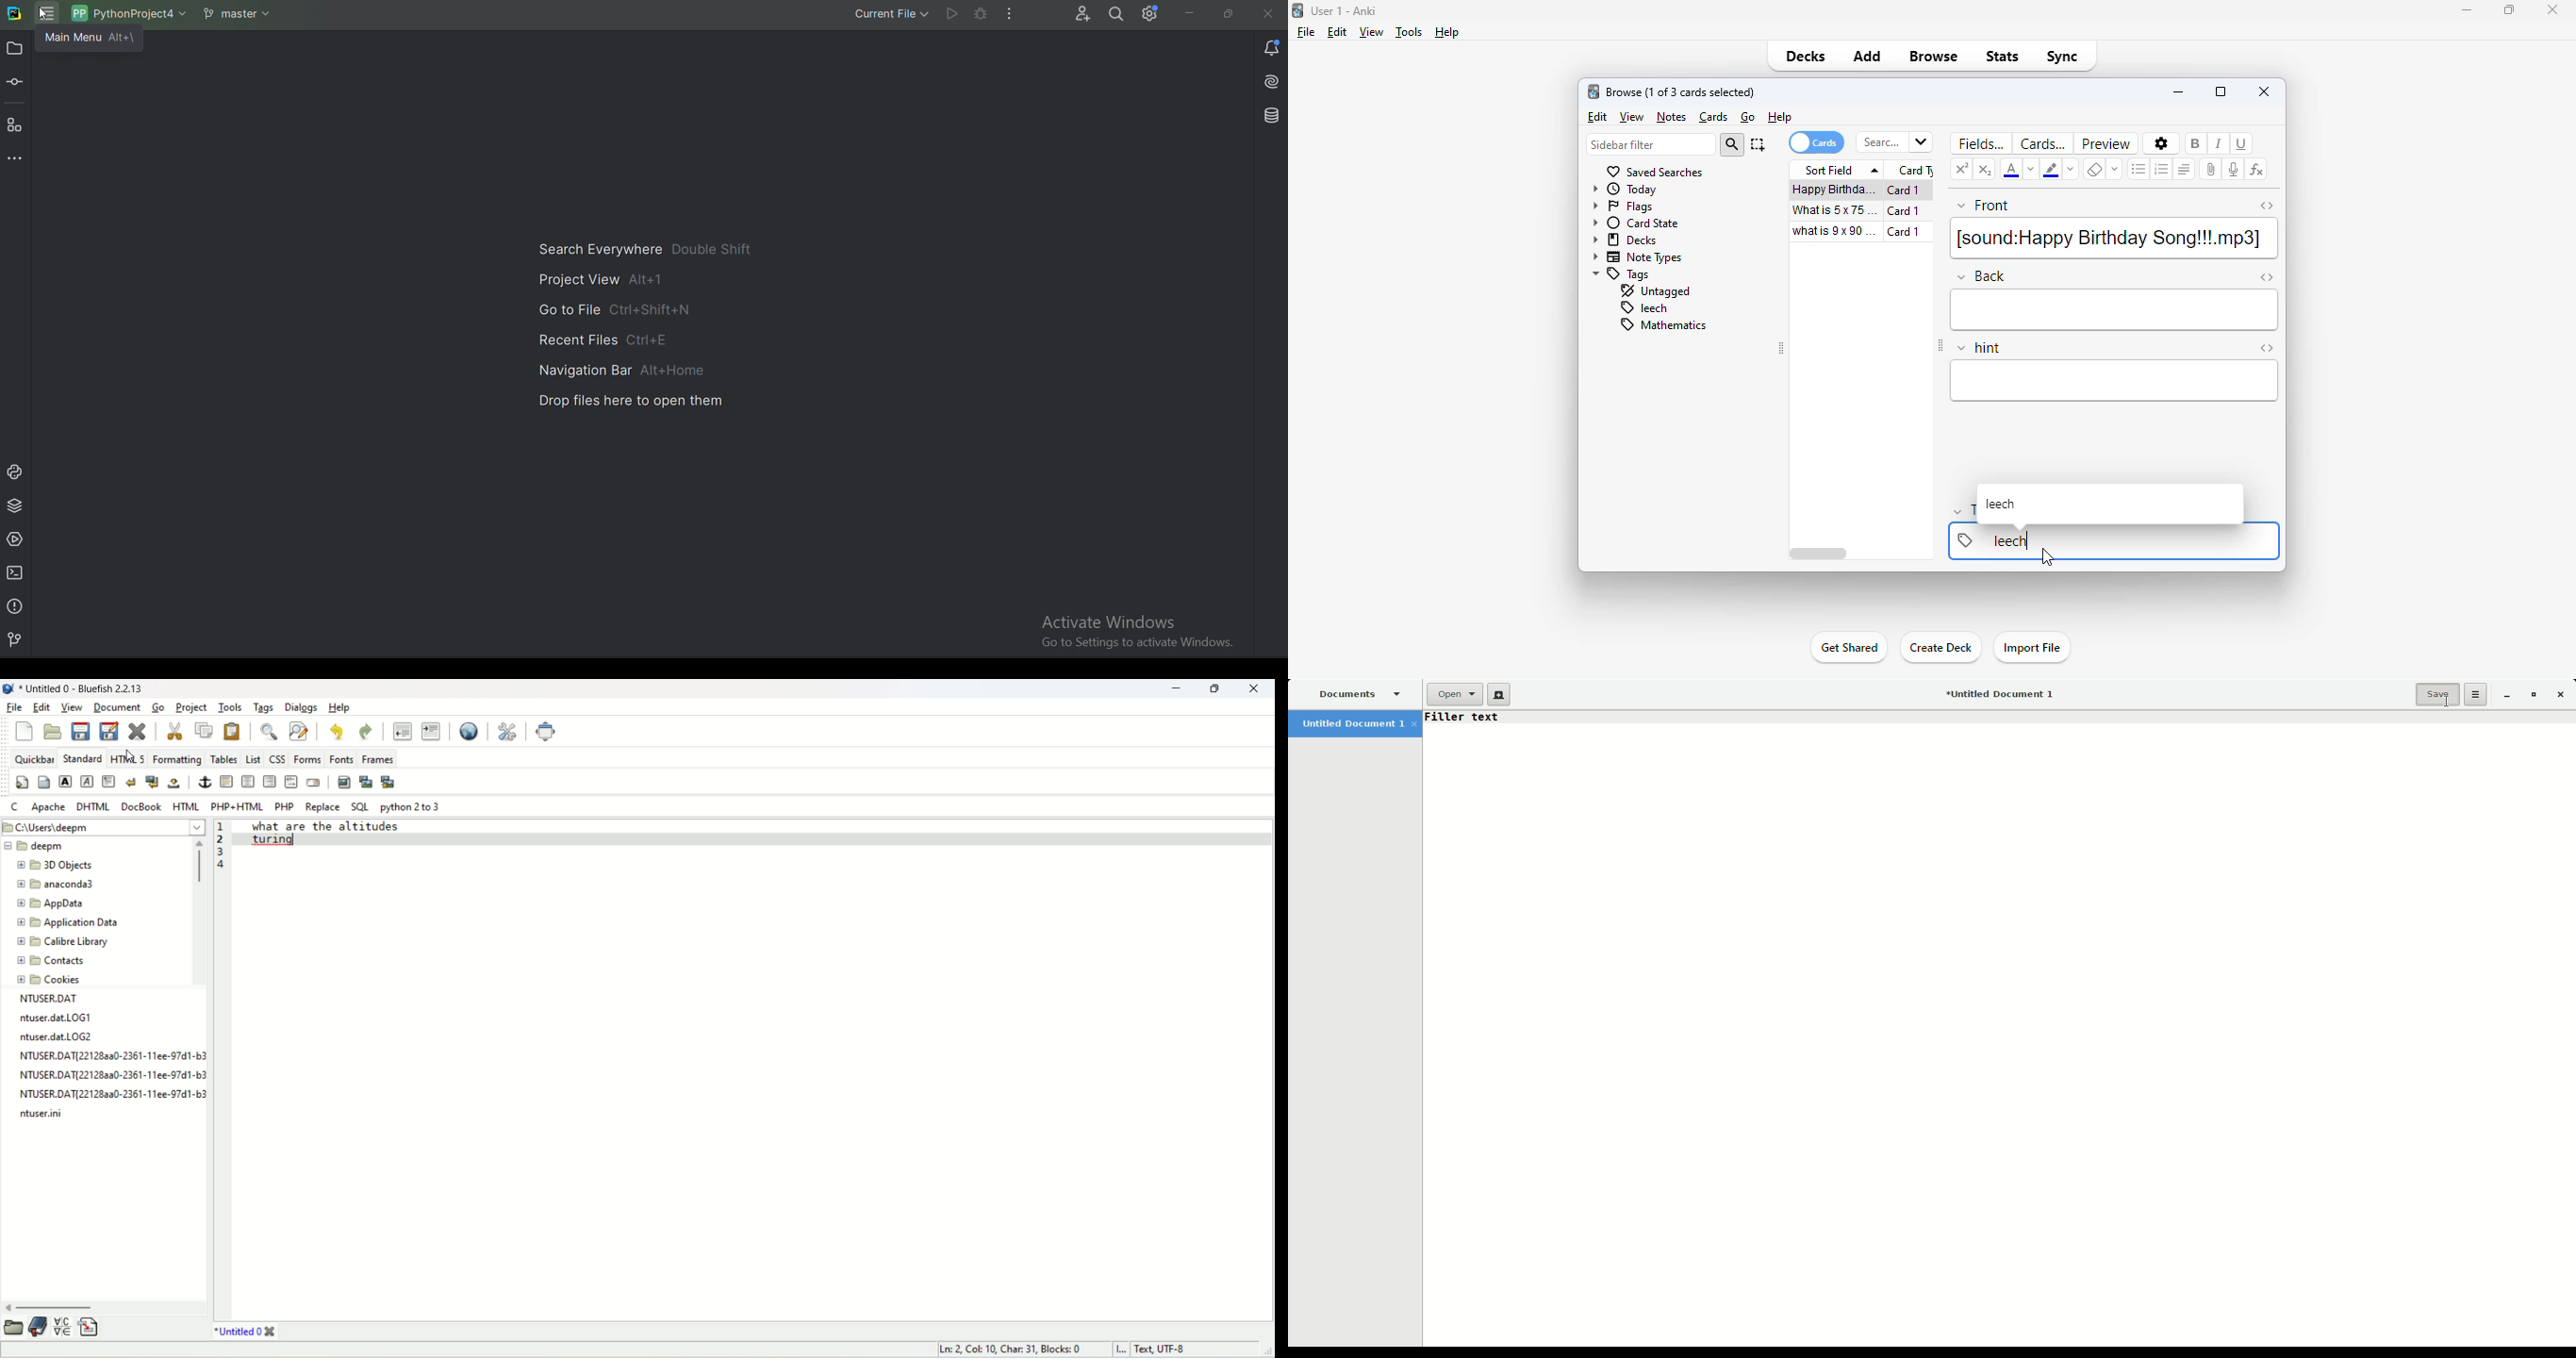 This screenshot has width=2576, height=1372. Describe the element at coordinates (1671, 117) in the screenshot. I see `notes` at that location.